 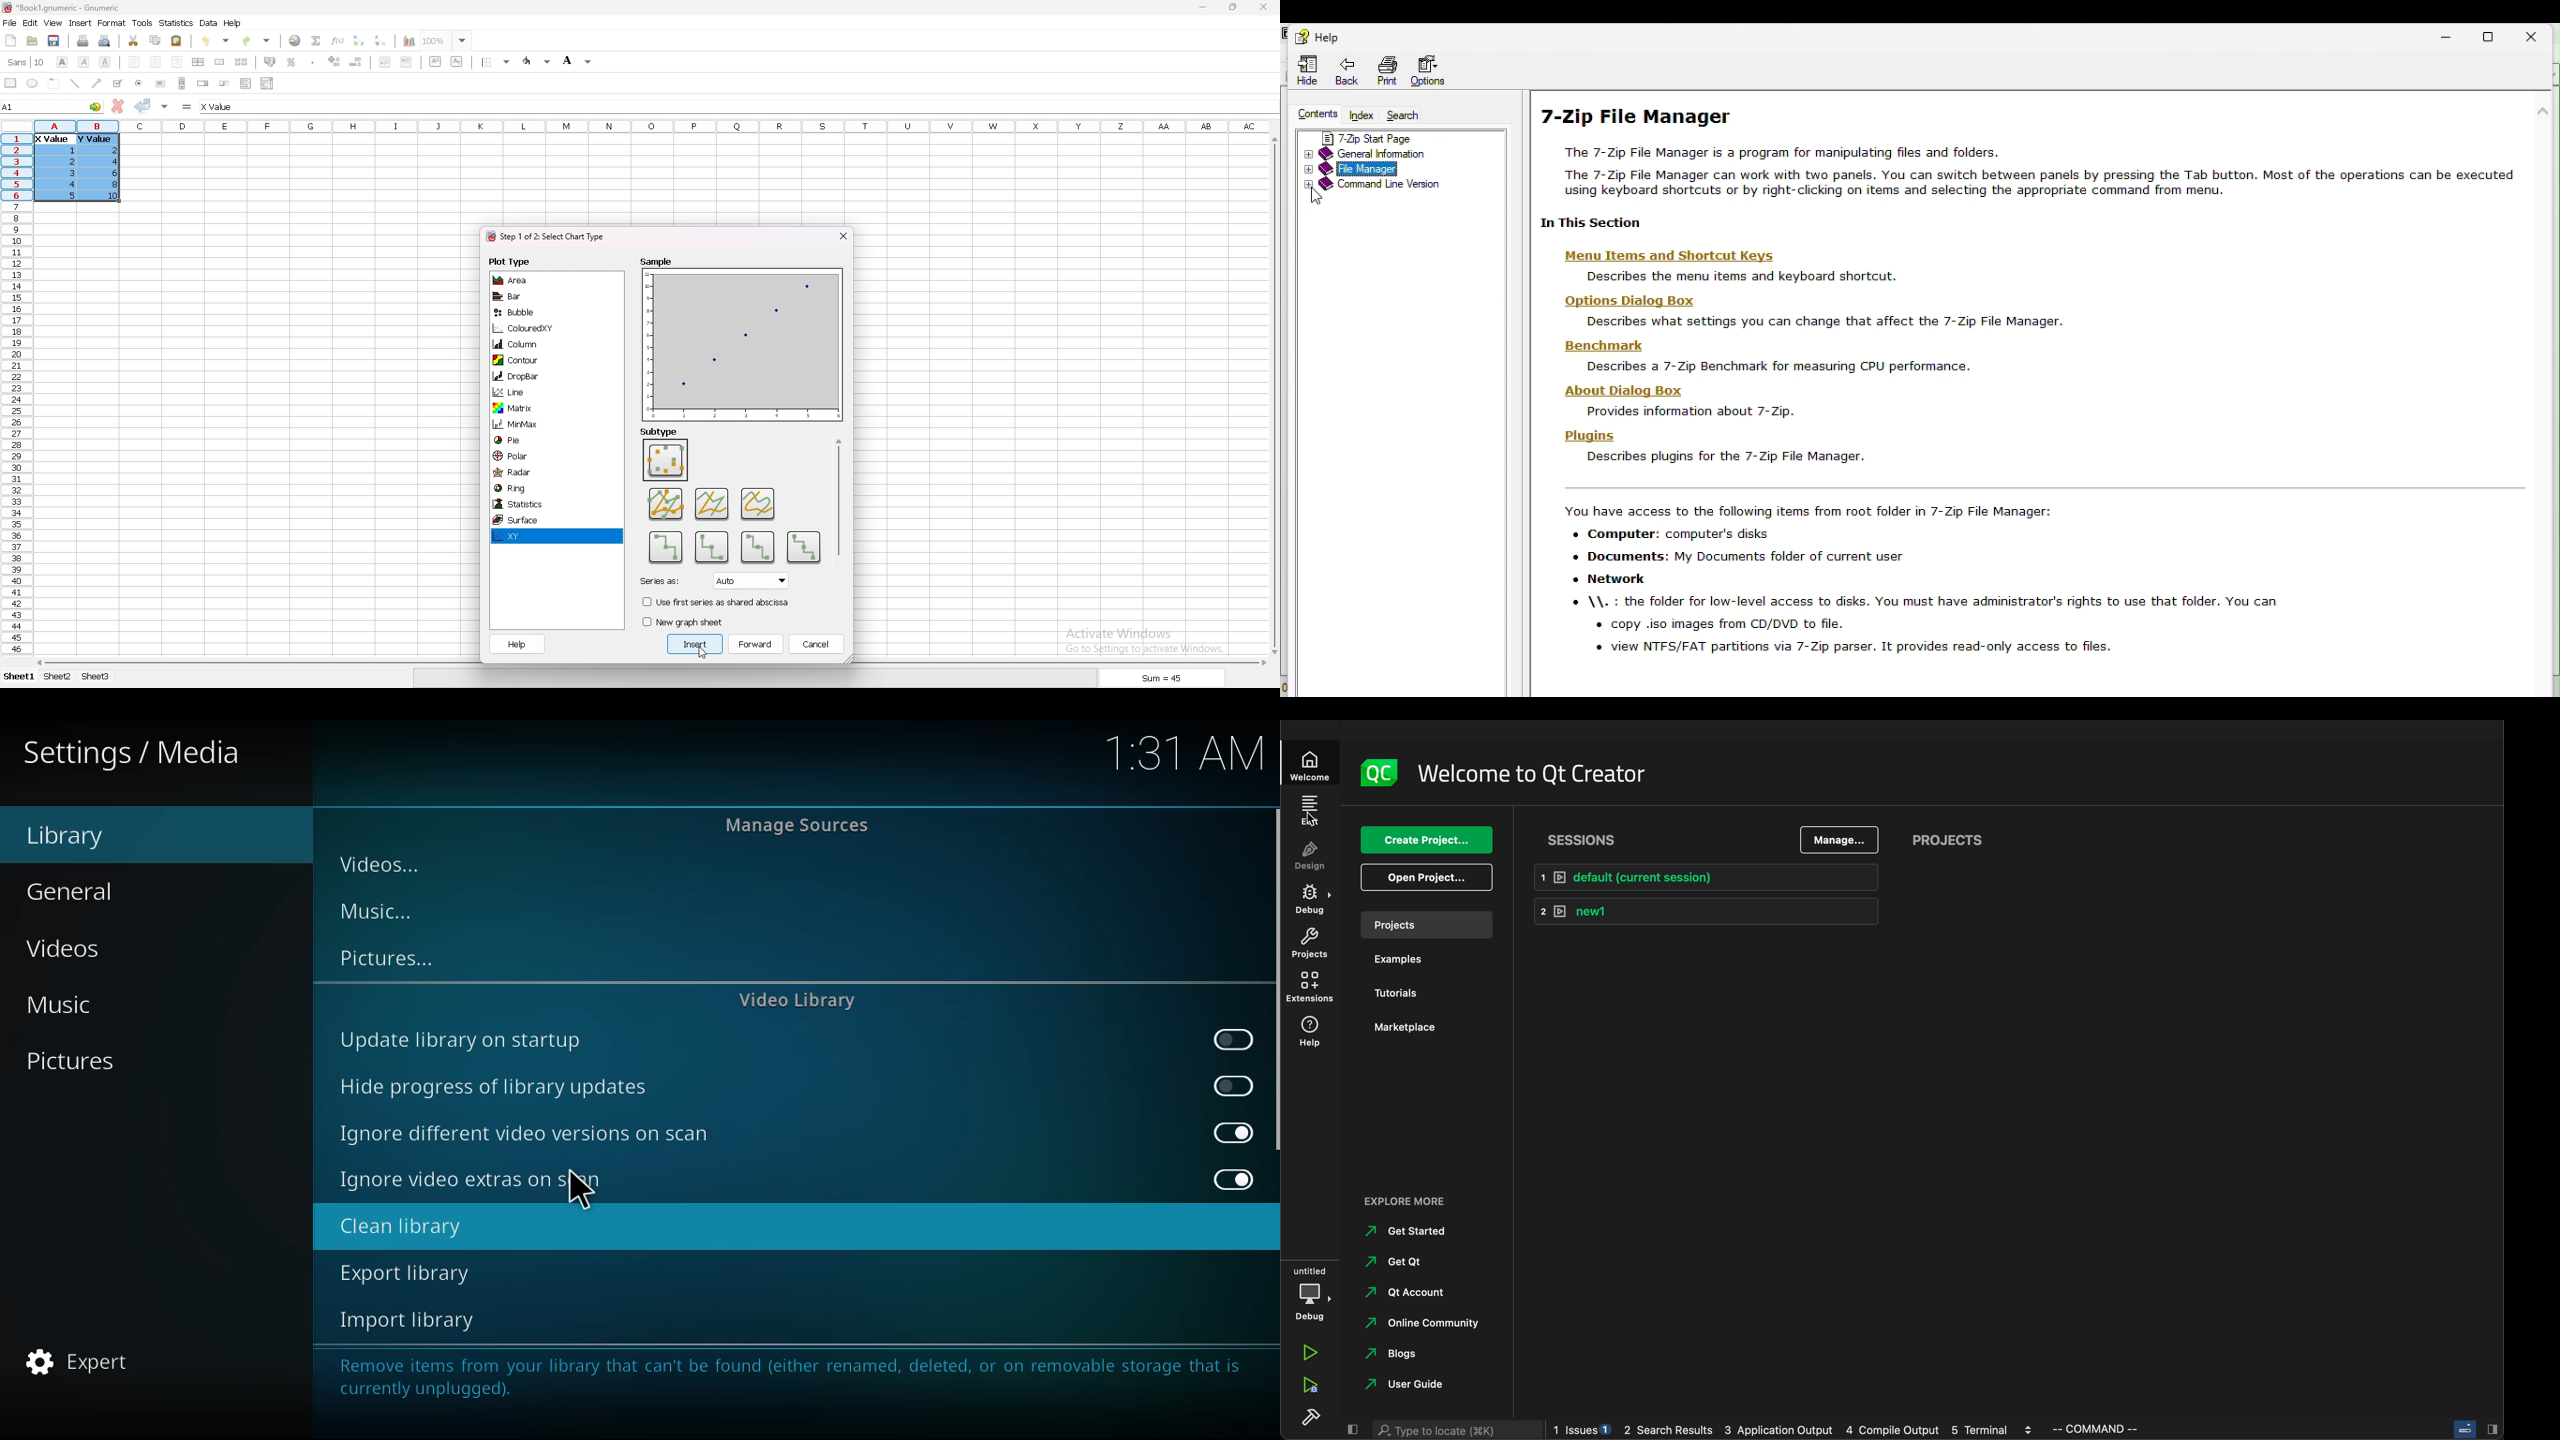 What do you see at coordinates (1234, 7) in the screenshot?
I see `resize` at bounding box center [1234, 7].